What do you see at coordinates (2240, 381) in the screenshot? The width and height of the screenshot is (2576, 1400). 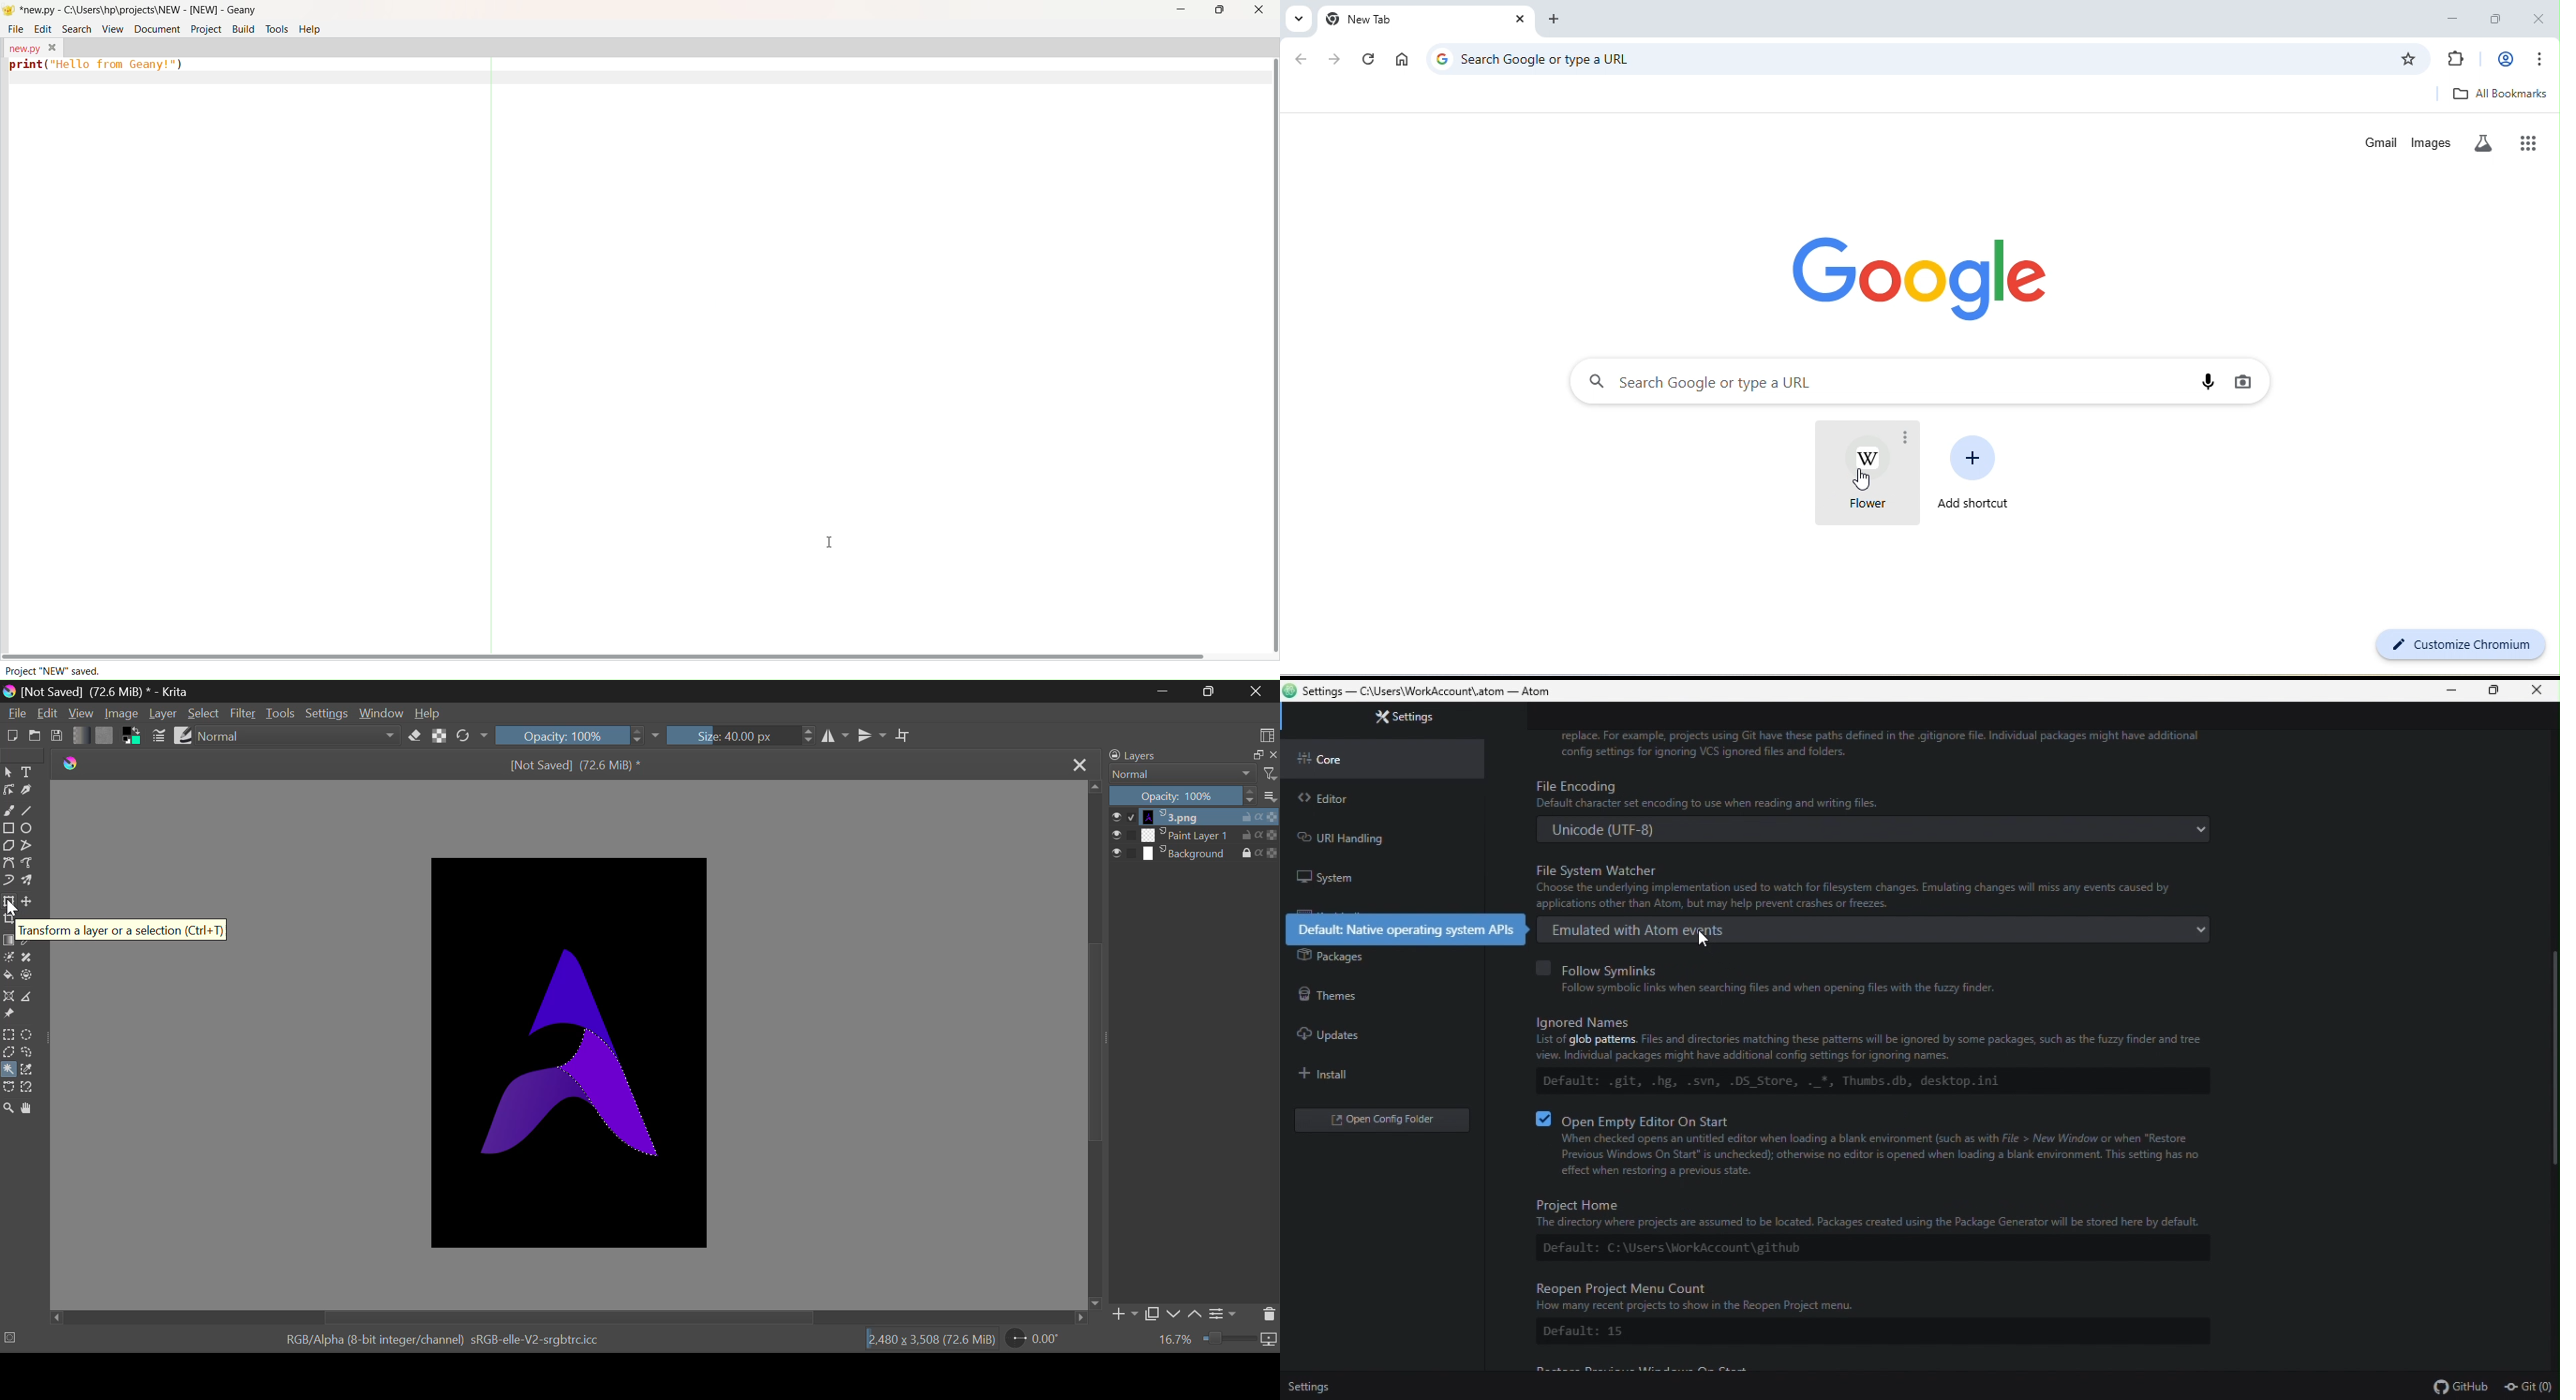 I see `search by image` at bounding box center [2240, 381].